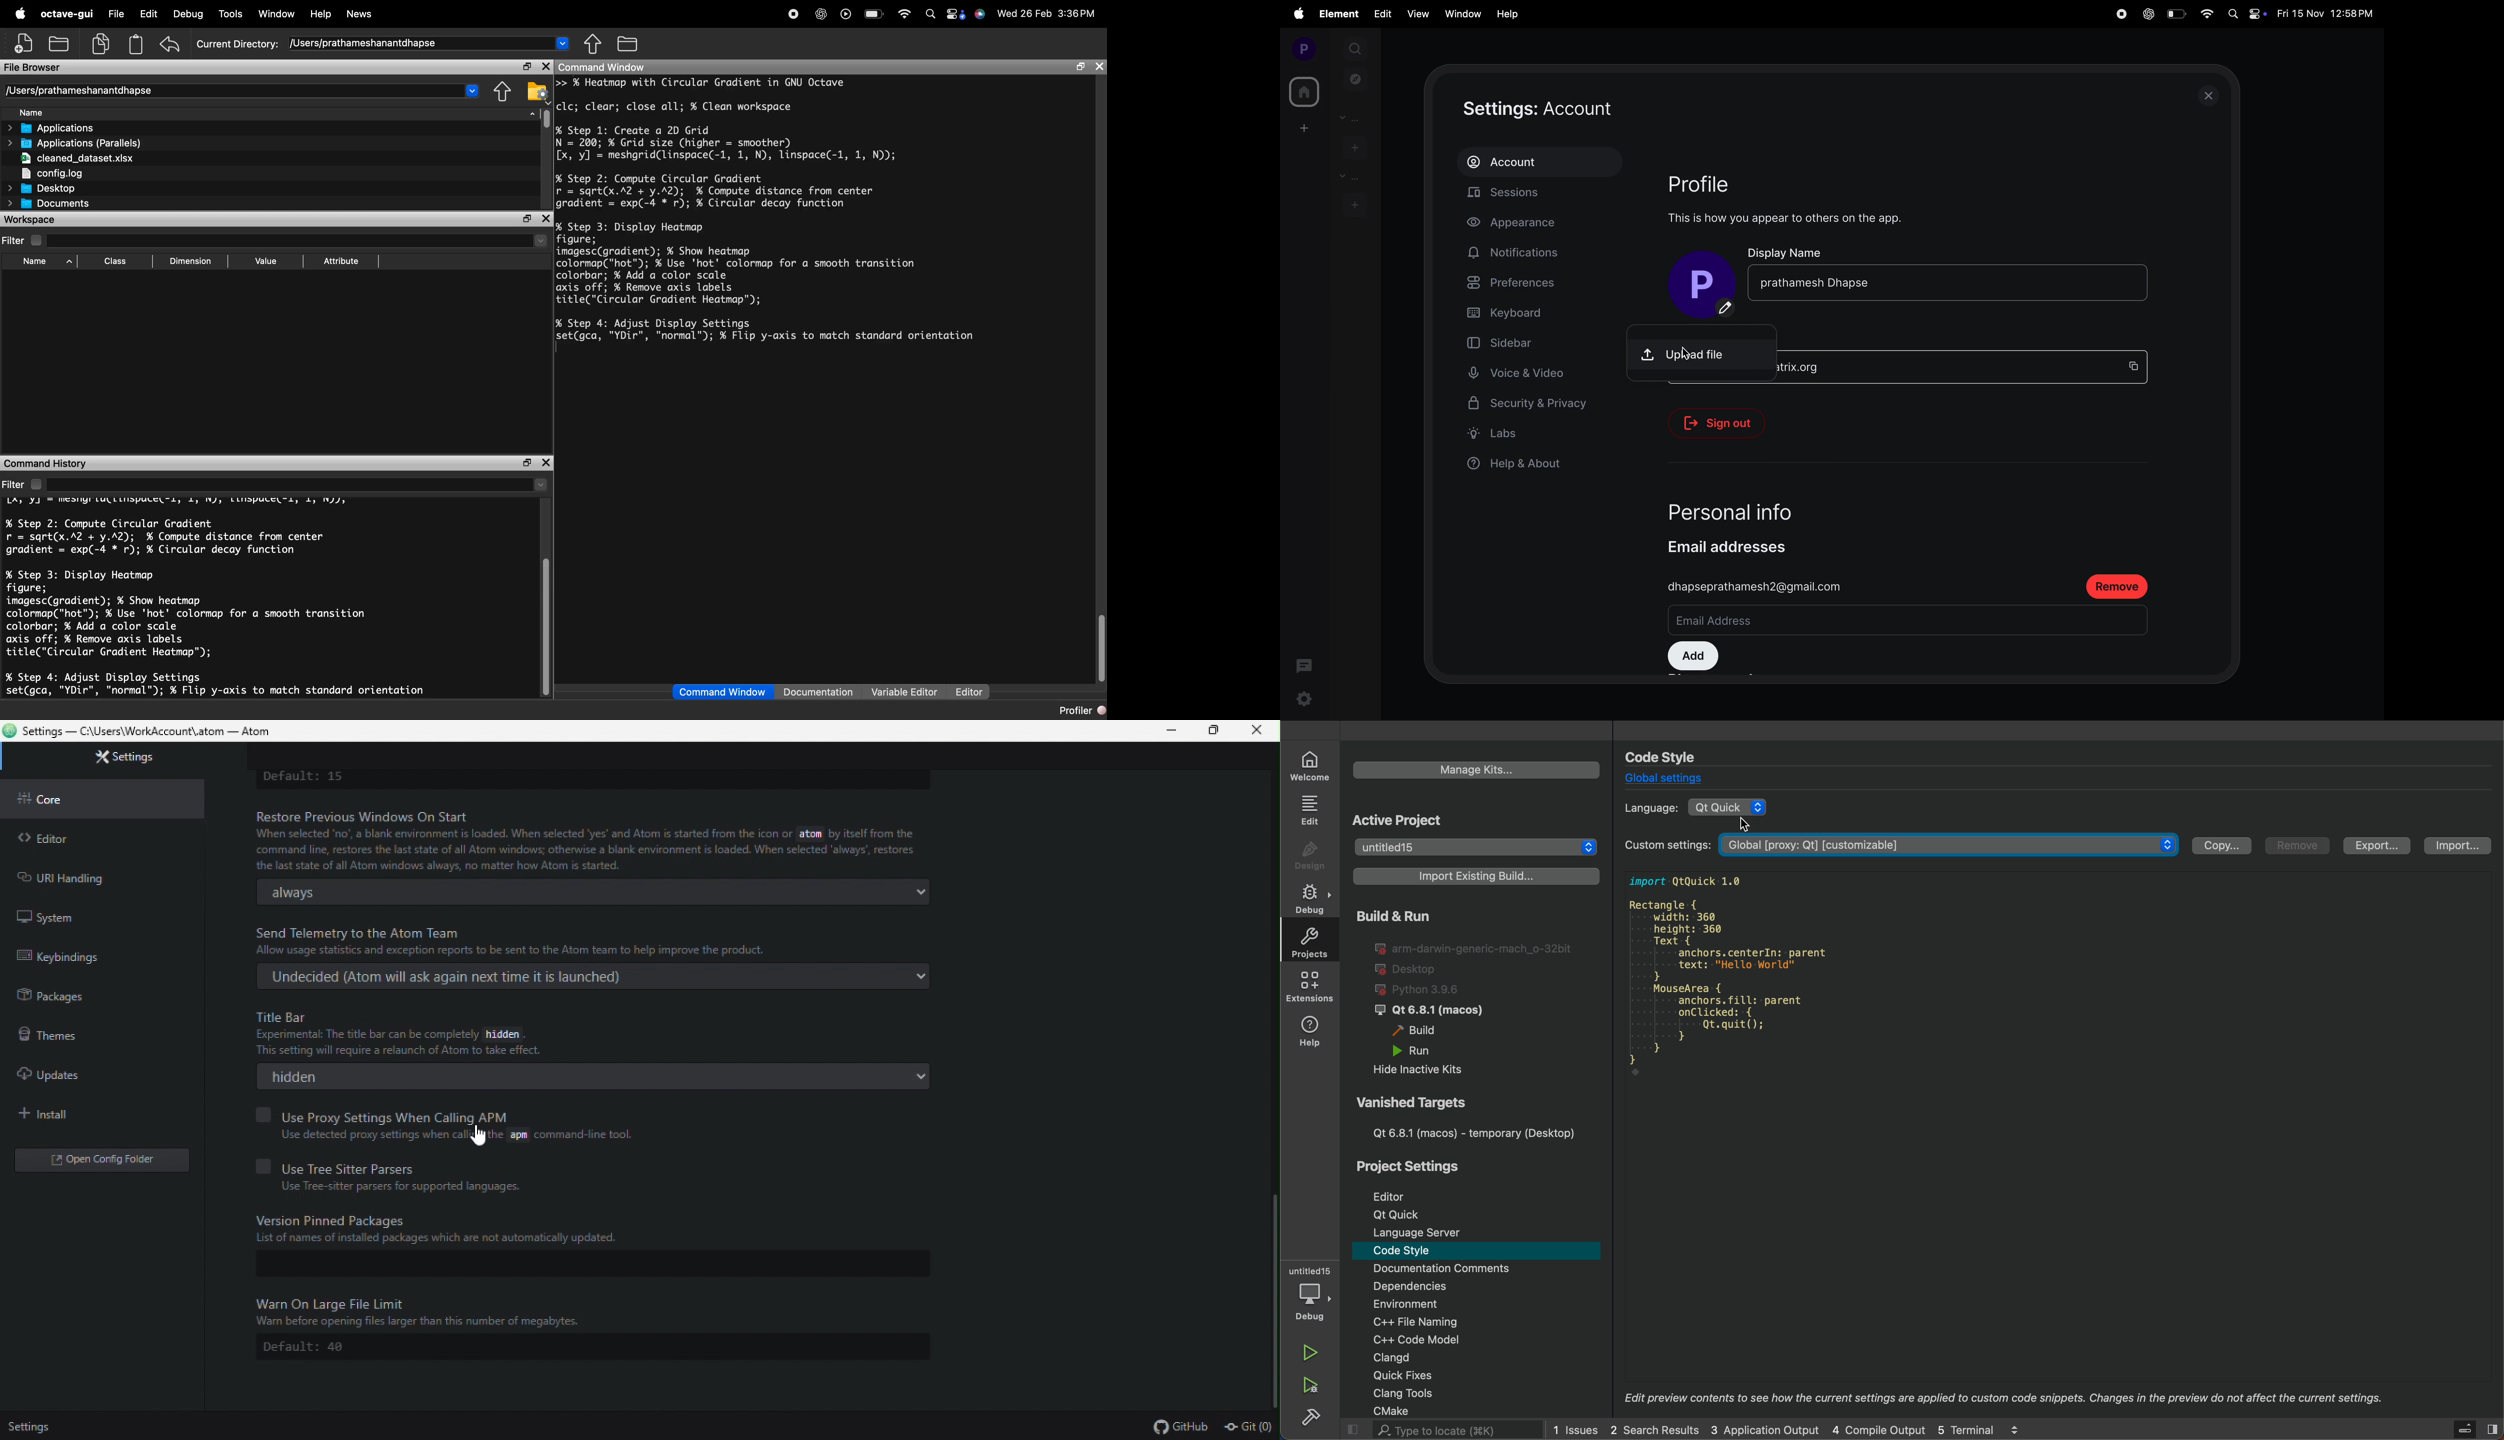 The image size is (2520, 1456). Describe the element at coordinates (543, 120) in the screenshot. I see `vertical scrollbar` at that location.